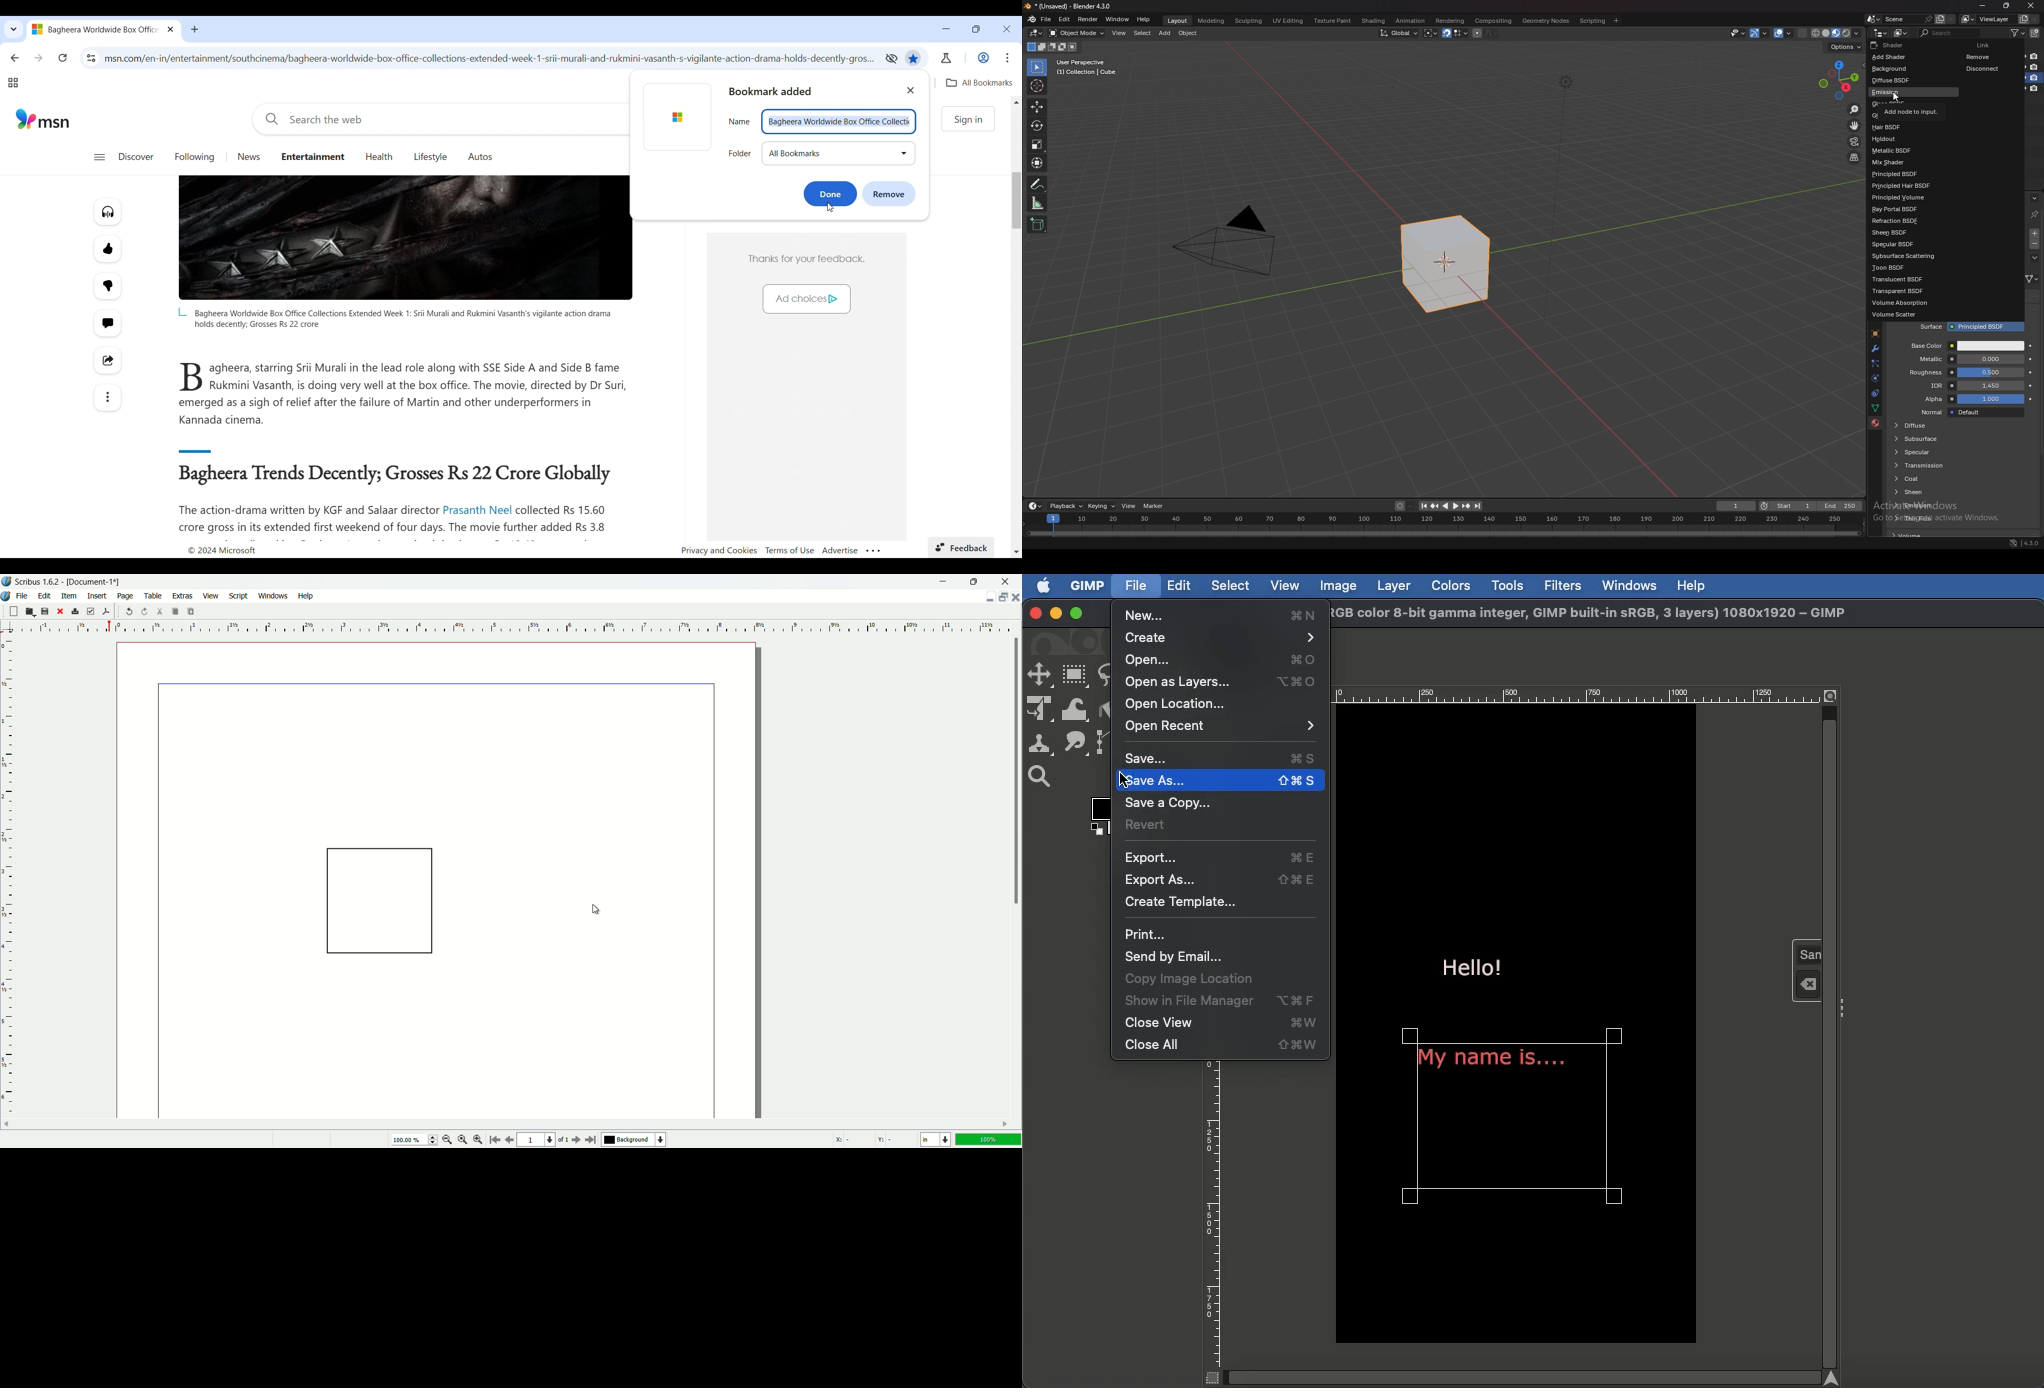 This screenshot has width=2044, height=1400. Describe the element at coordinates (1135, 587) in the screenshot. I see `File` at that location.